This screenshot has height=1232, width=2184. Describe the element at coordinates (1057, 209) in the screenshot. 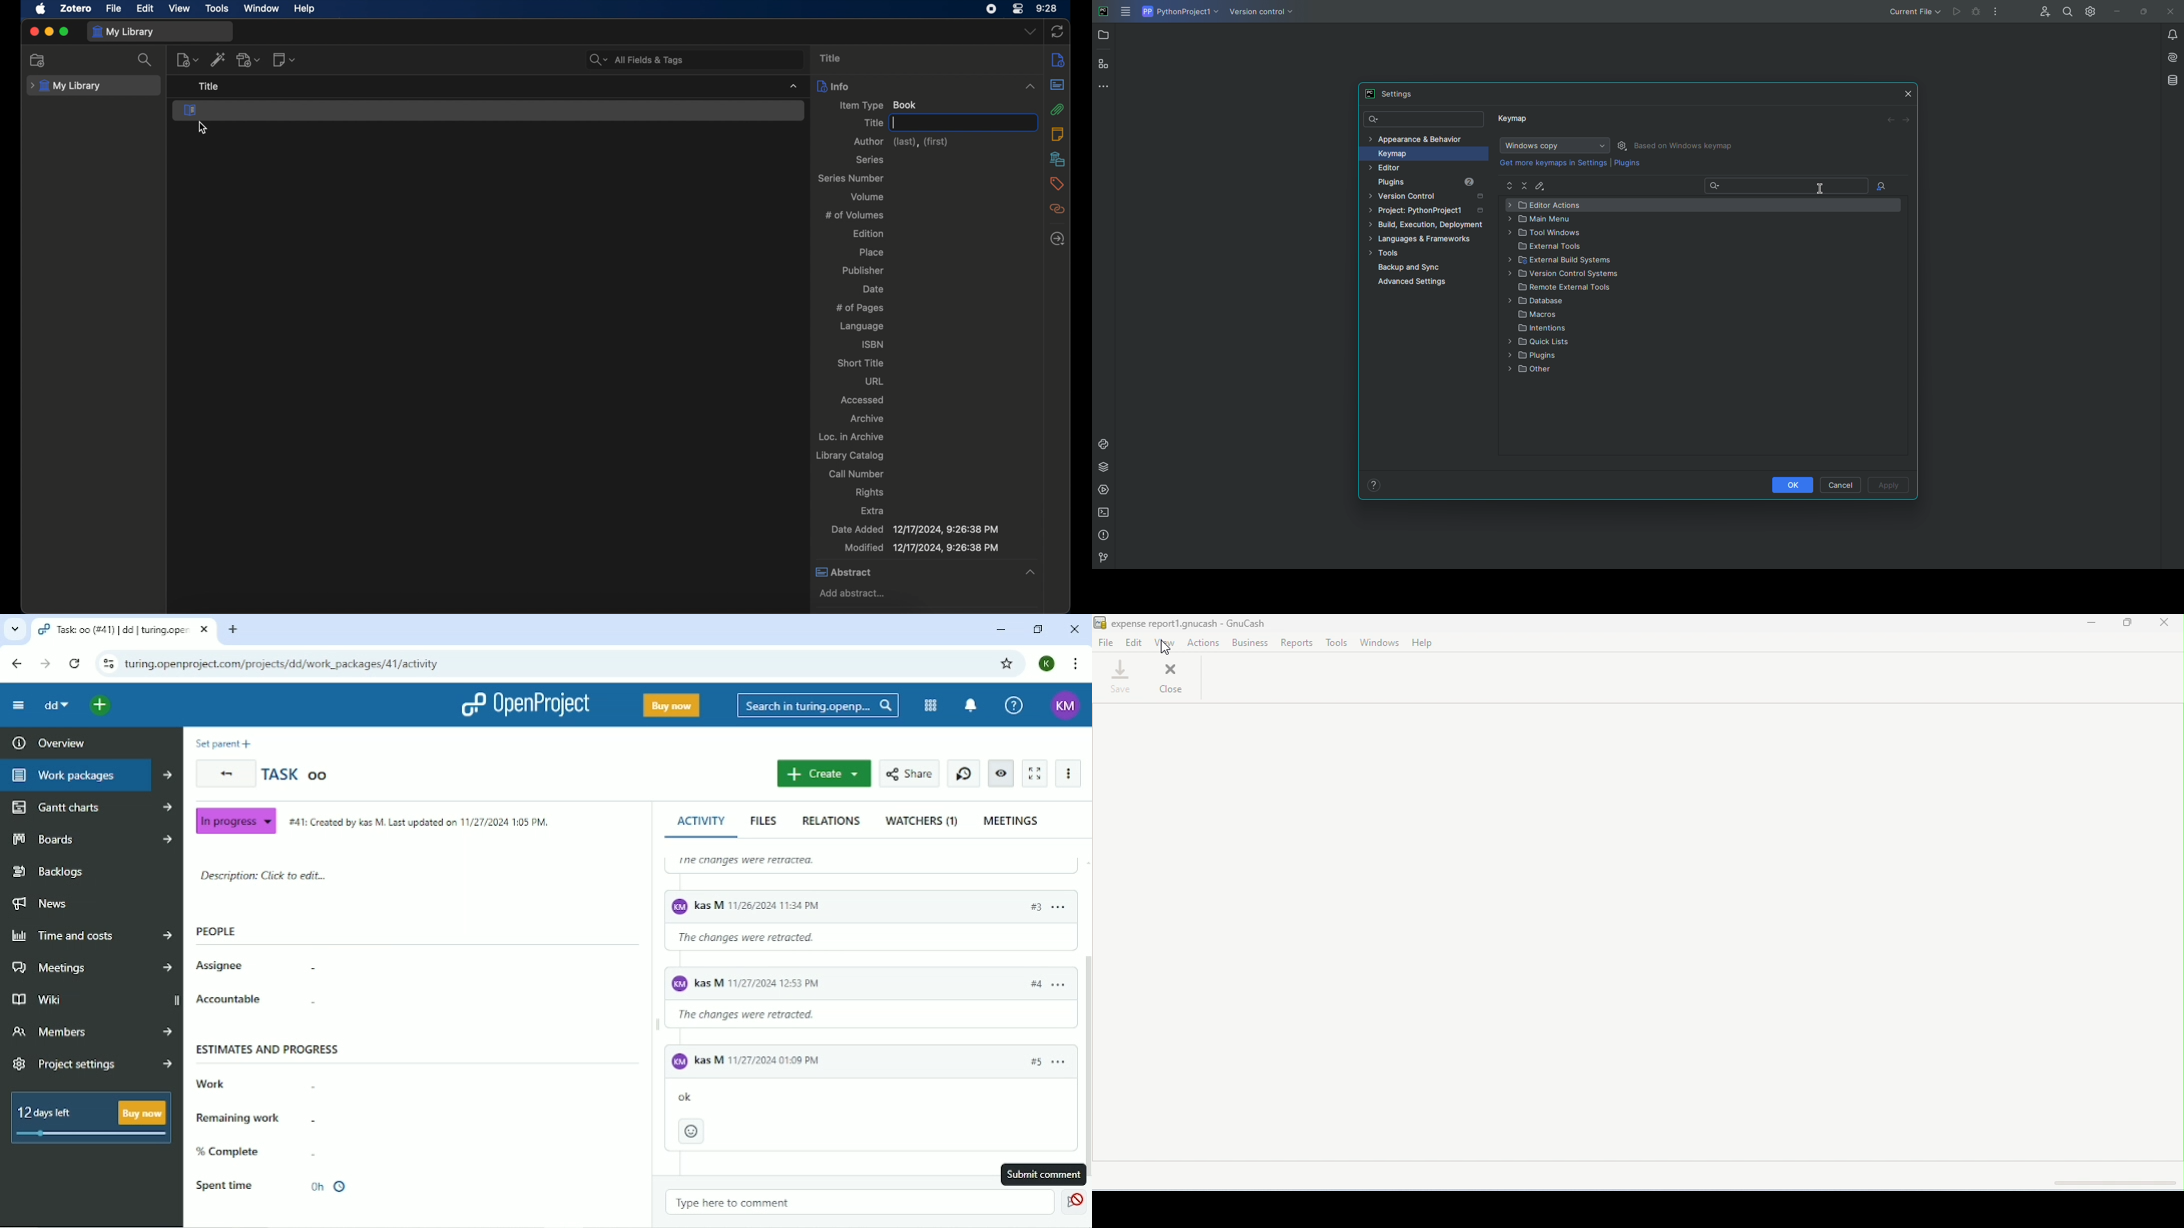

I see `related` at that location.